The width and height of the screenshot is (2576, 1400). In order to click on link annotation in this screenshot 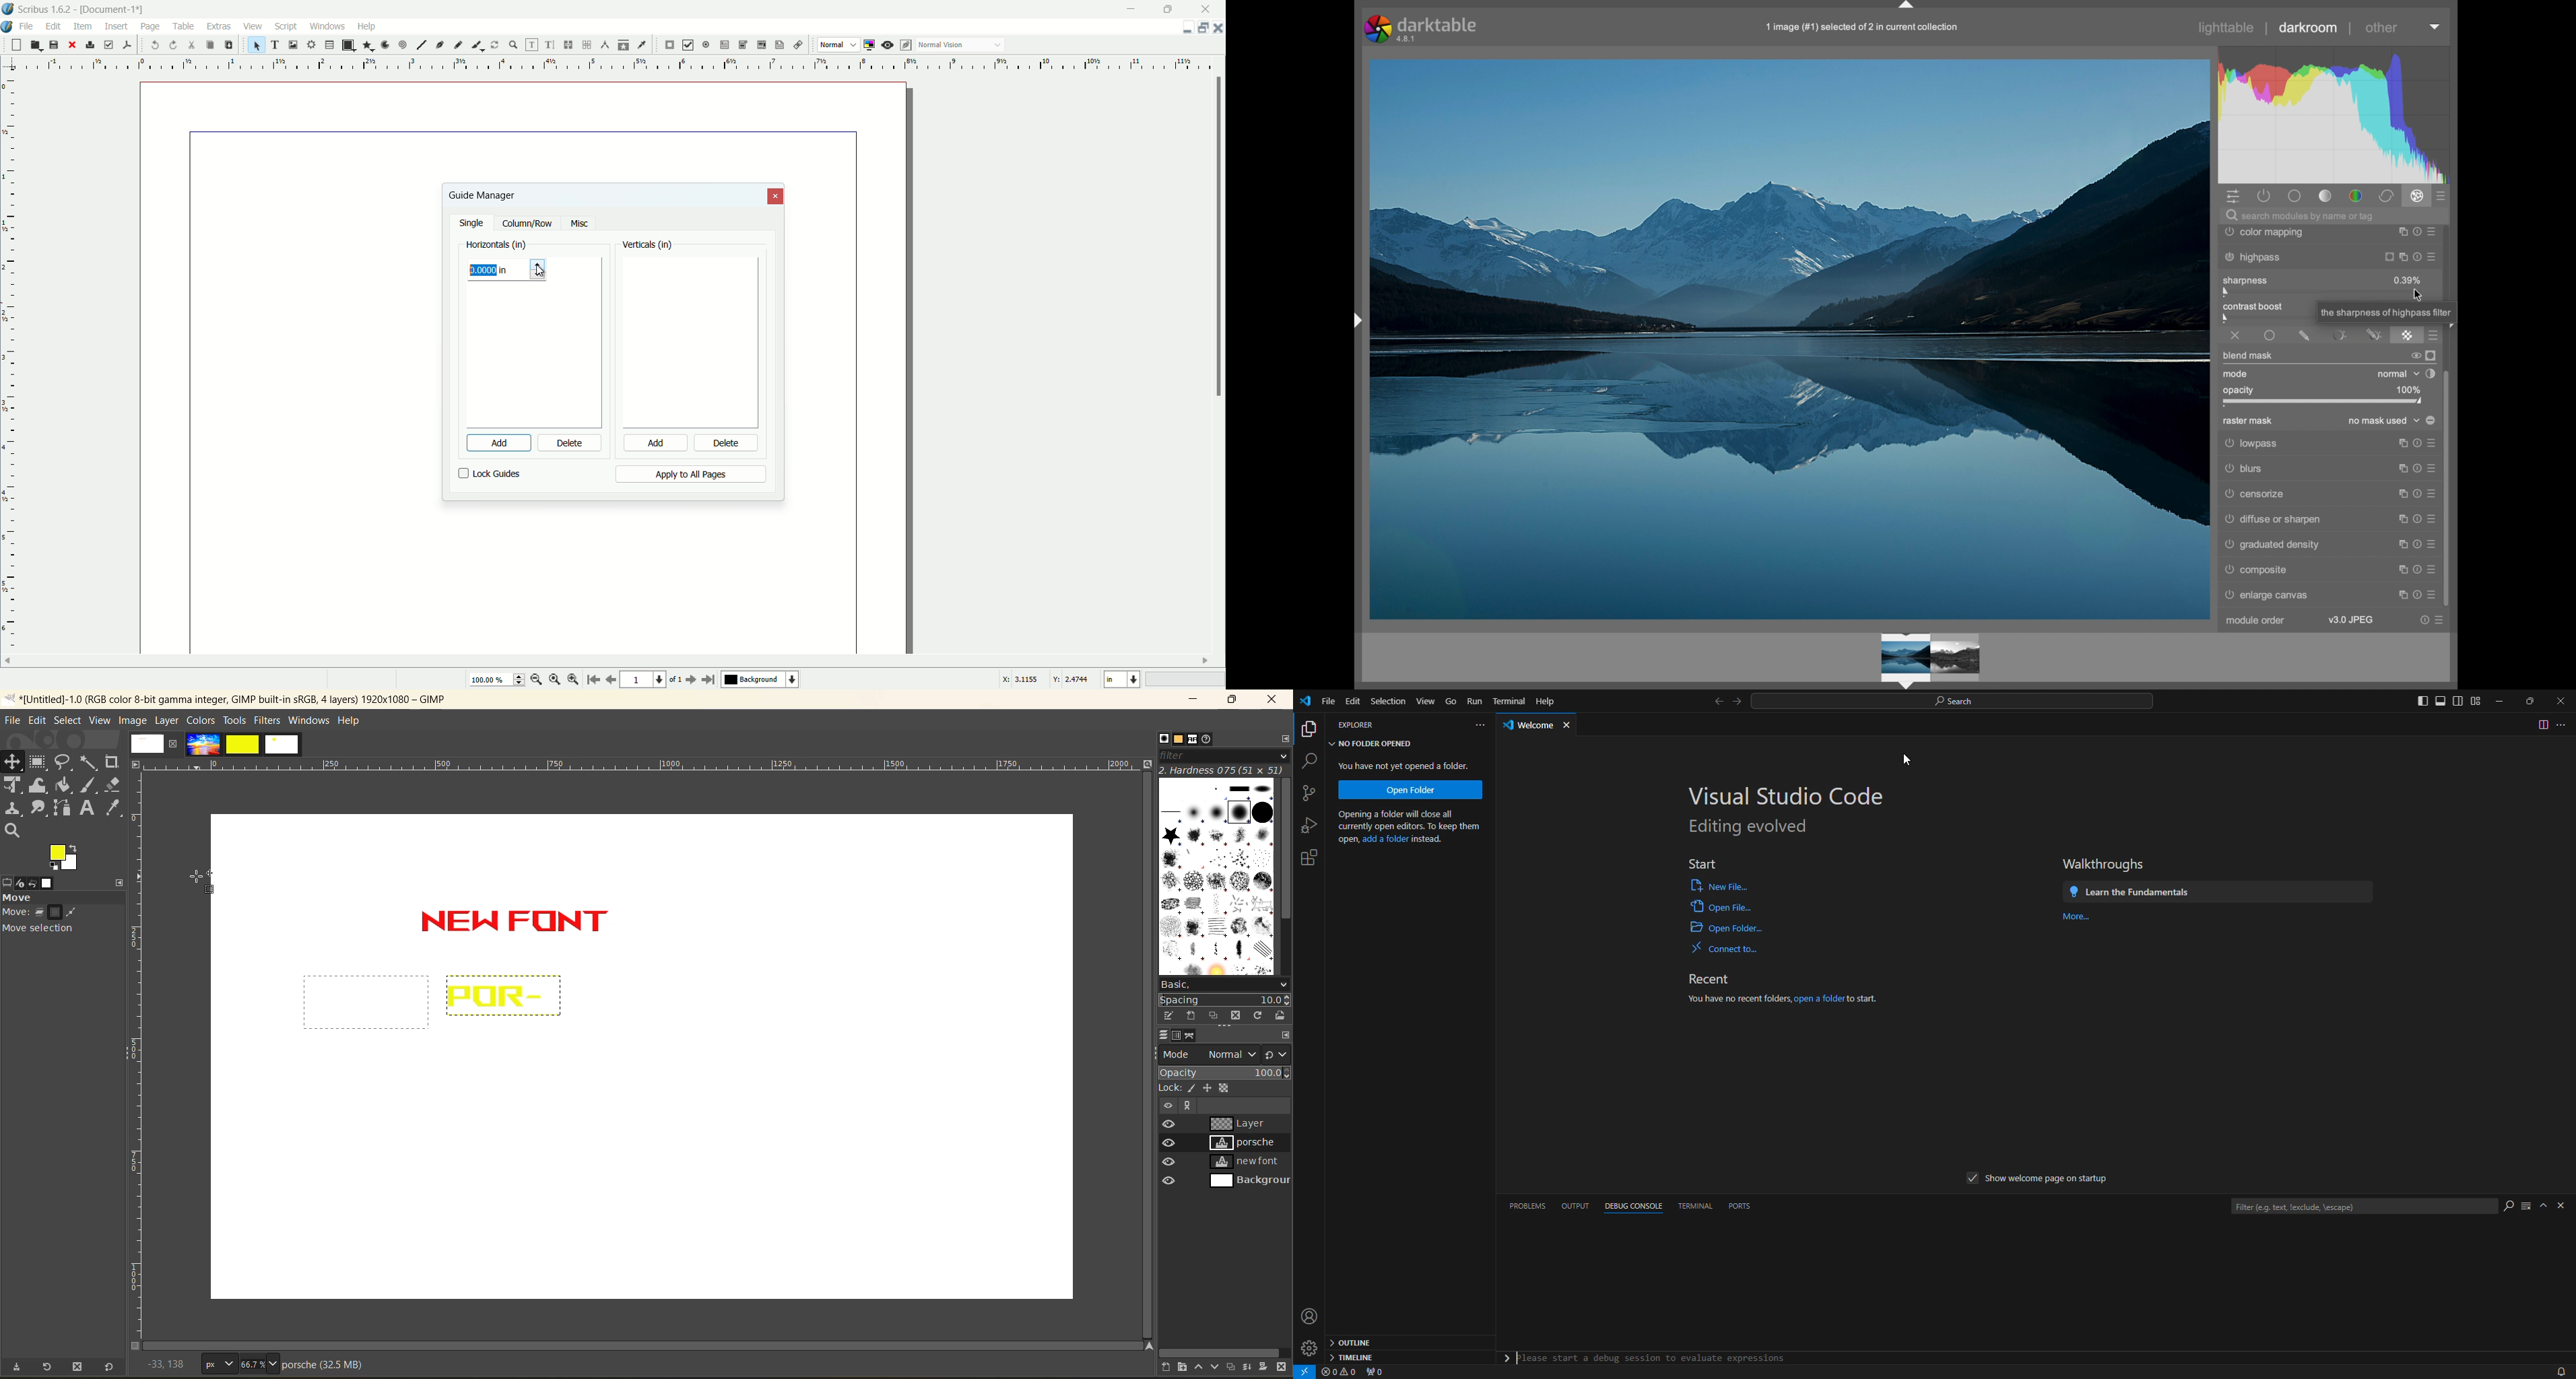, I will do `click(796, 45)`.